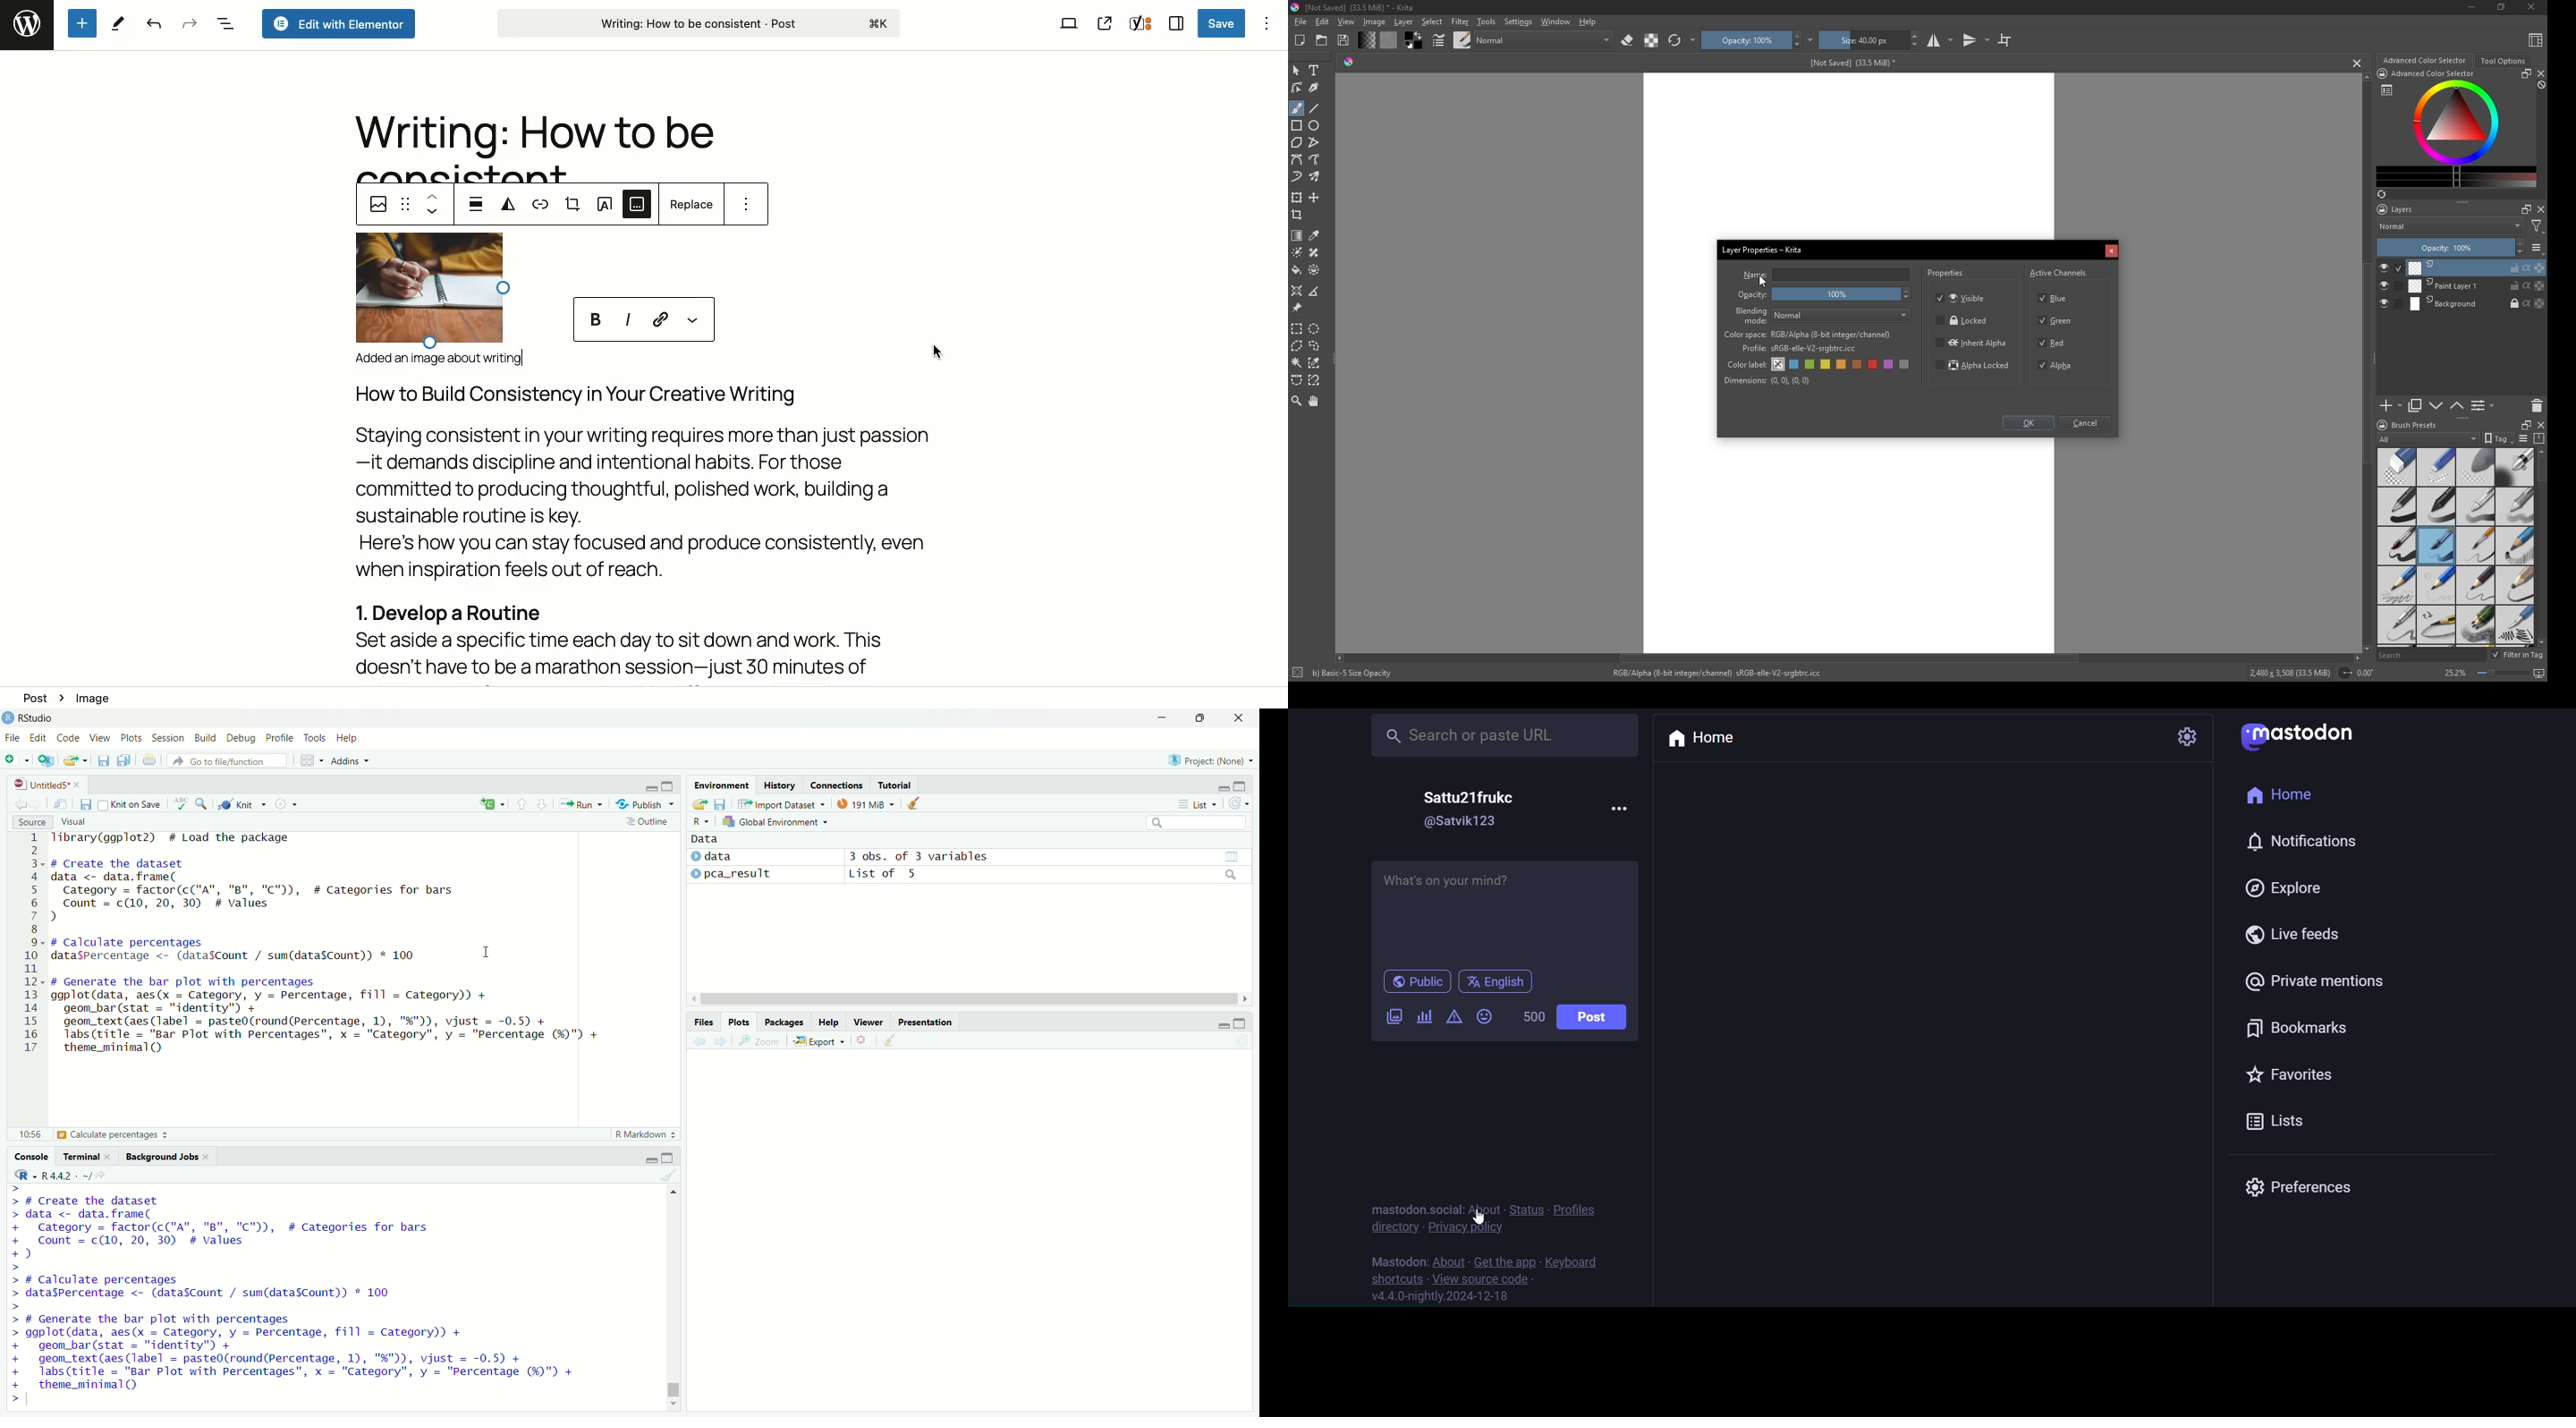  I want to click on cursor, so click(485, 953).